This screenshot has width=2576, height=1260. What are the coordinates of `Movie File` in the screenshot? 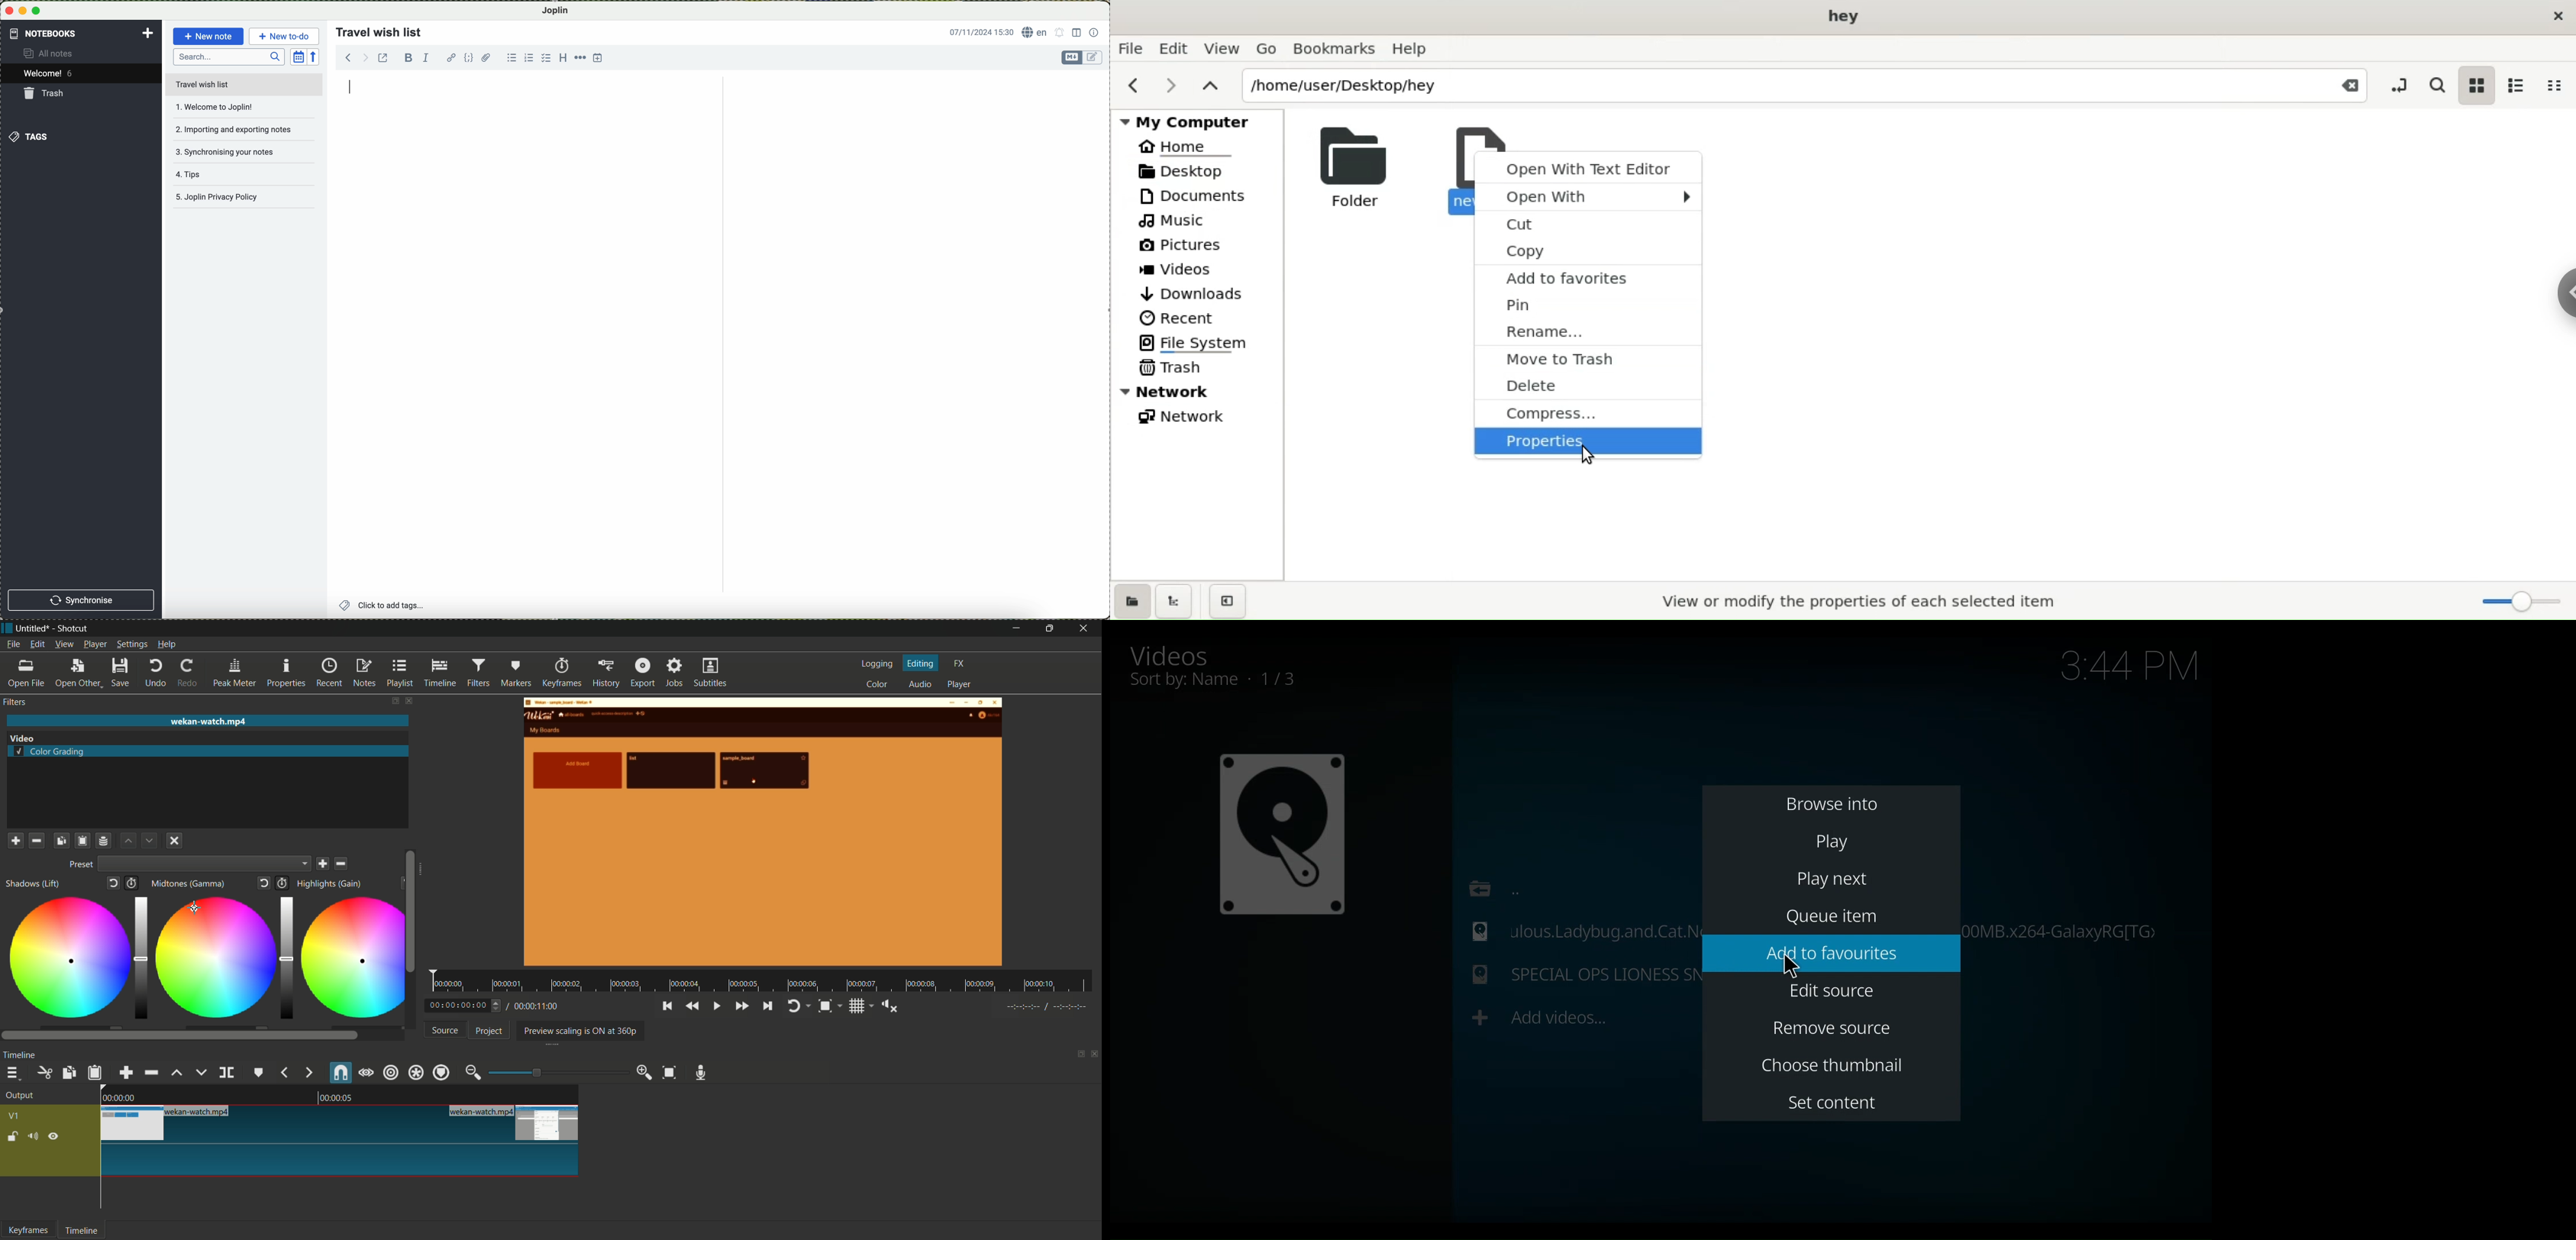 It's located at (1576, 929).